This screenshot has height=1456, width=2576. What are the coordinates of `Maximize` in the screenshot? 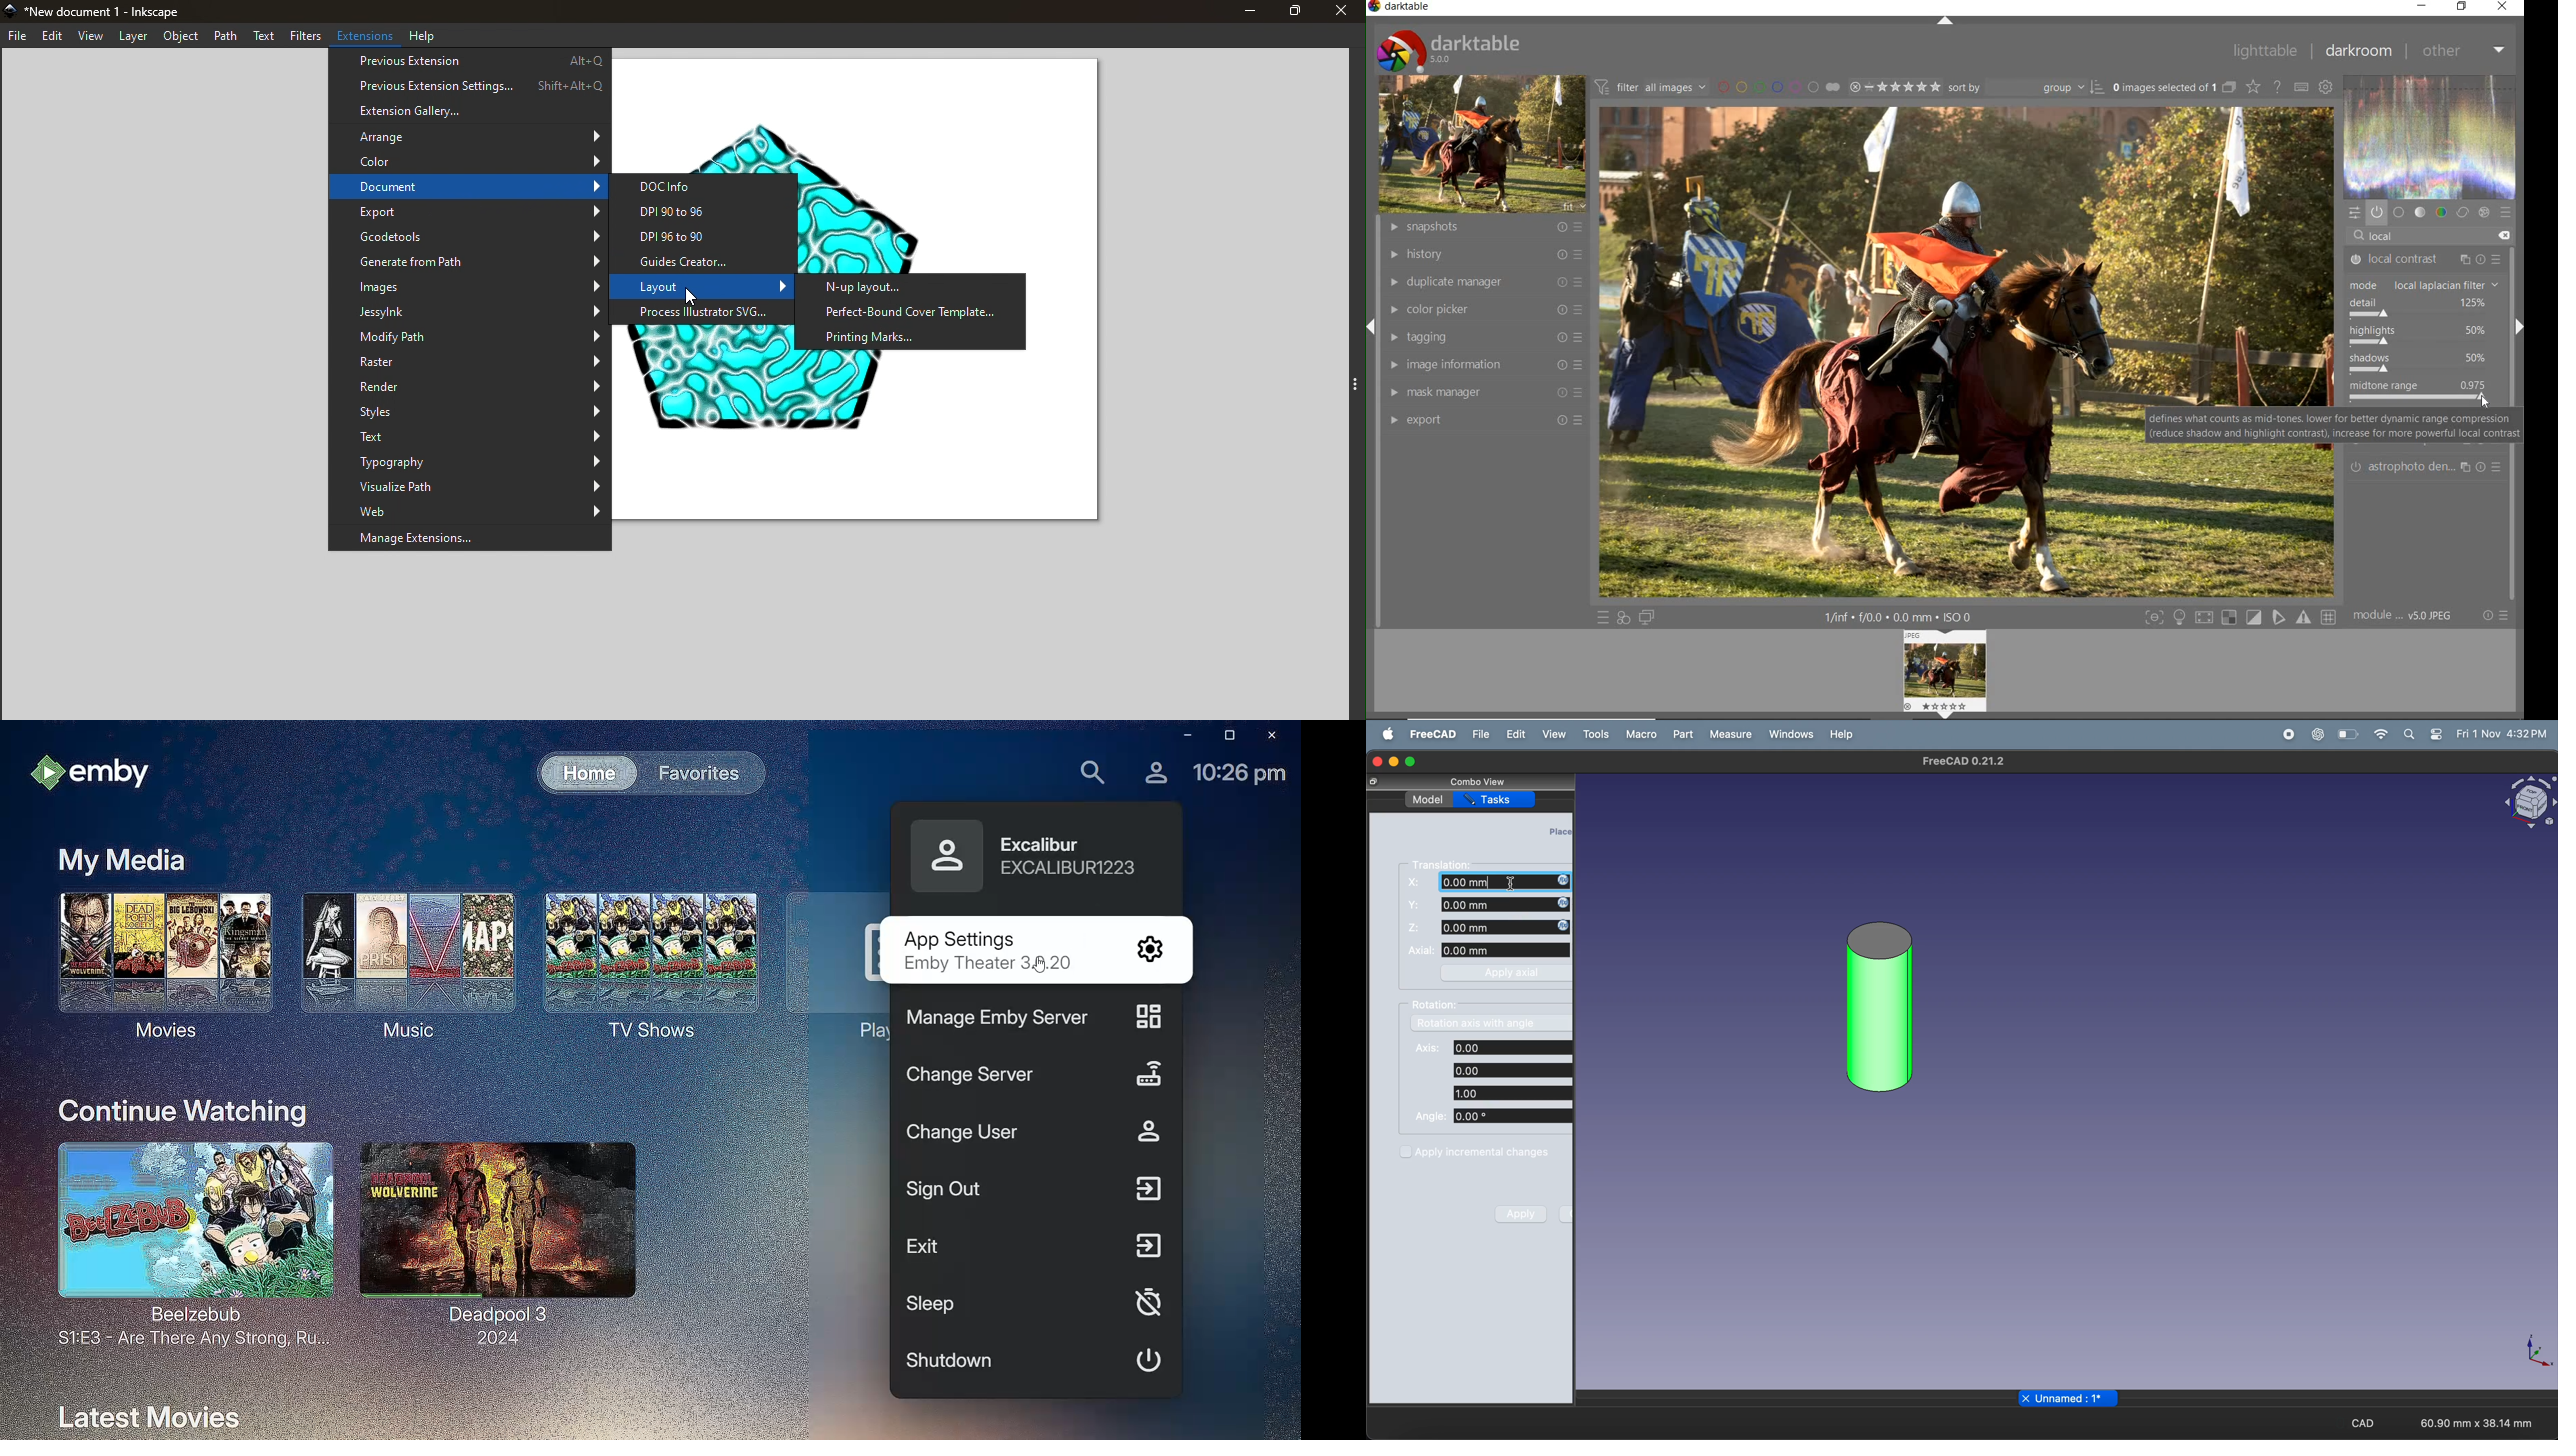 It's located at (1286, 11).